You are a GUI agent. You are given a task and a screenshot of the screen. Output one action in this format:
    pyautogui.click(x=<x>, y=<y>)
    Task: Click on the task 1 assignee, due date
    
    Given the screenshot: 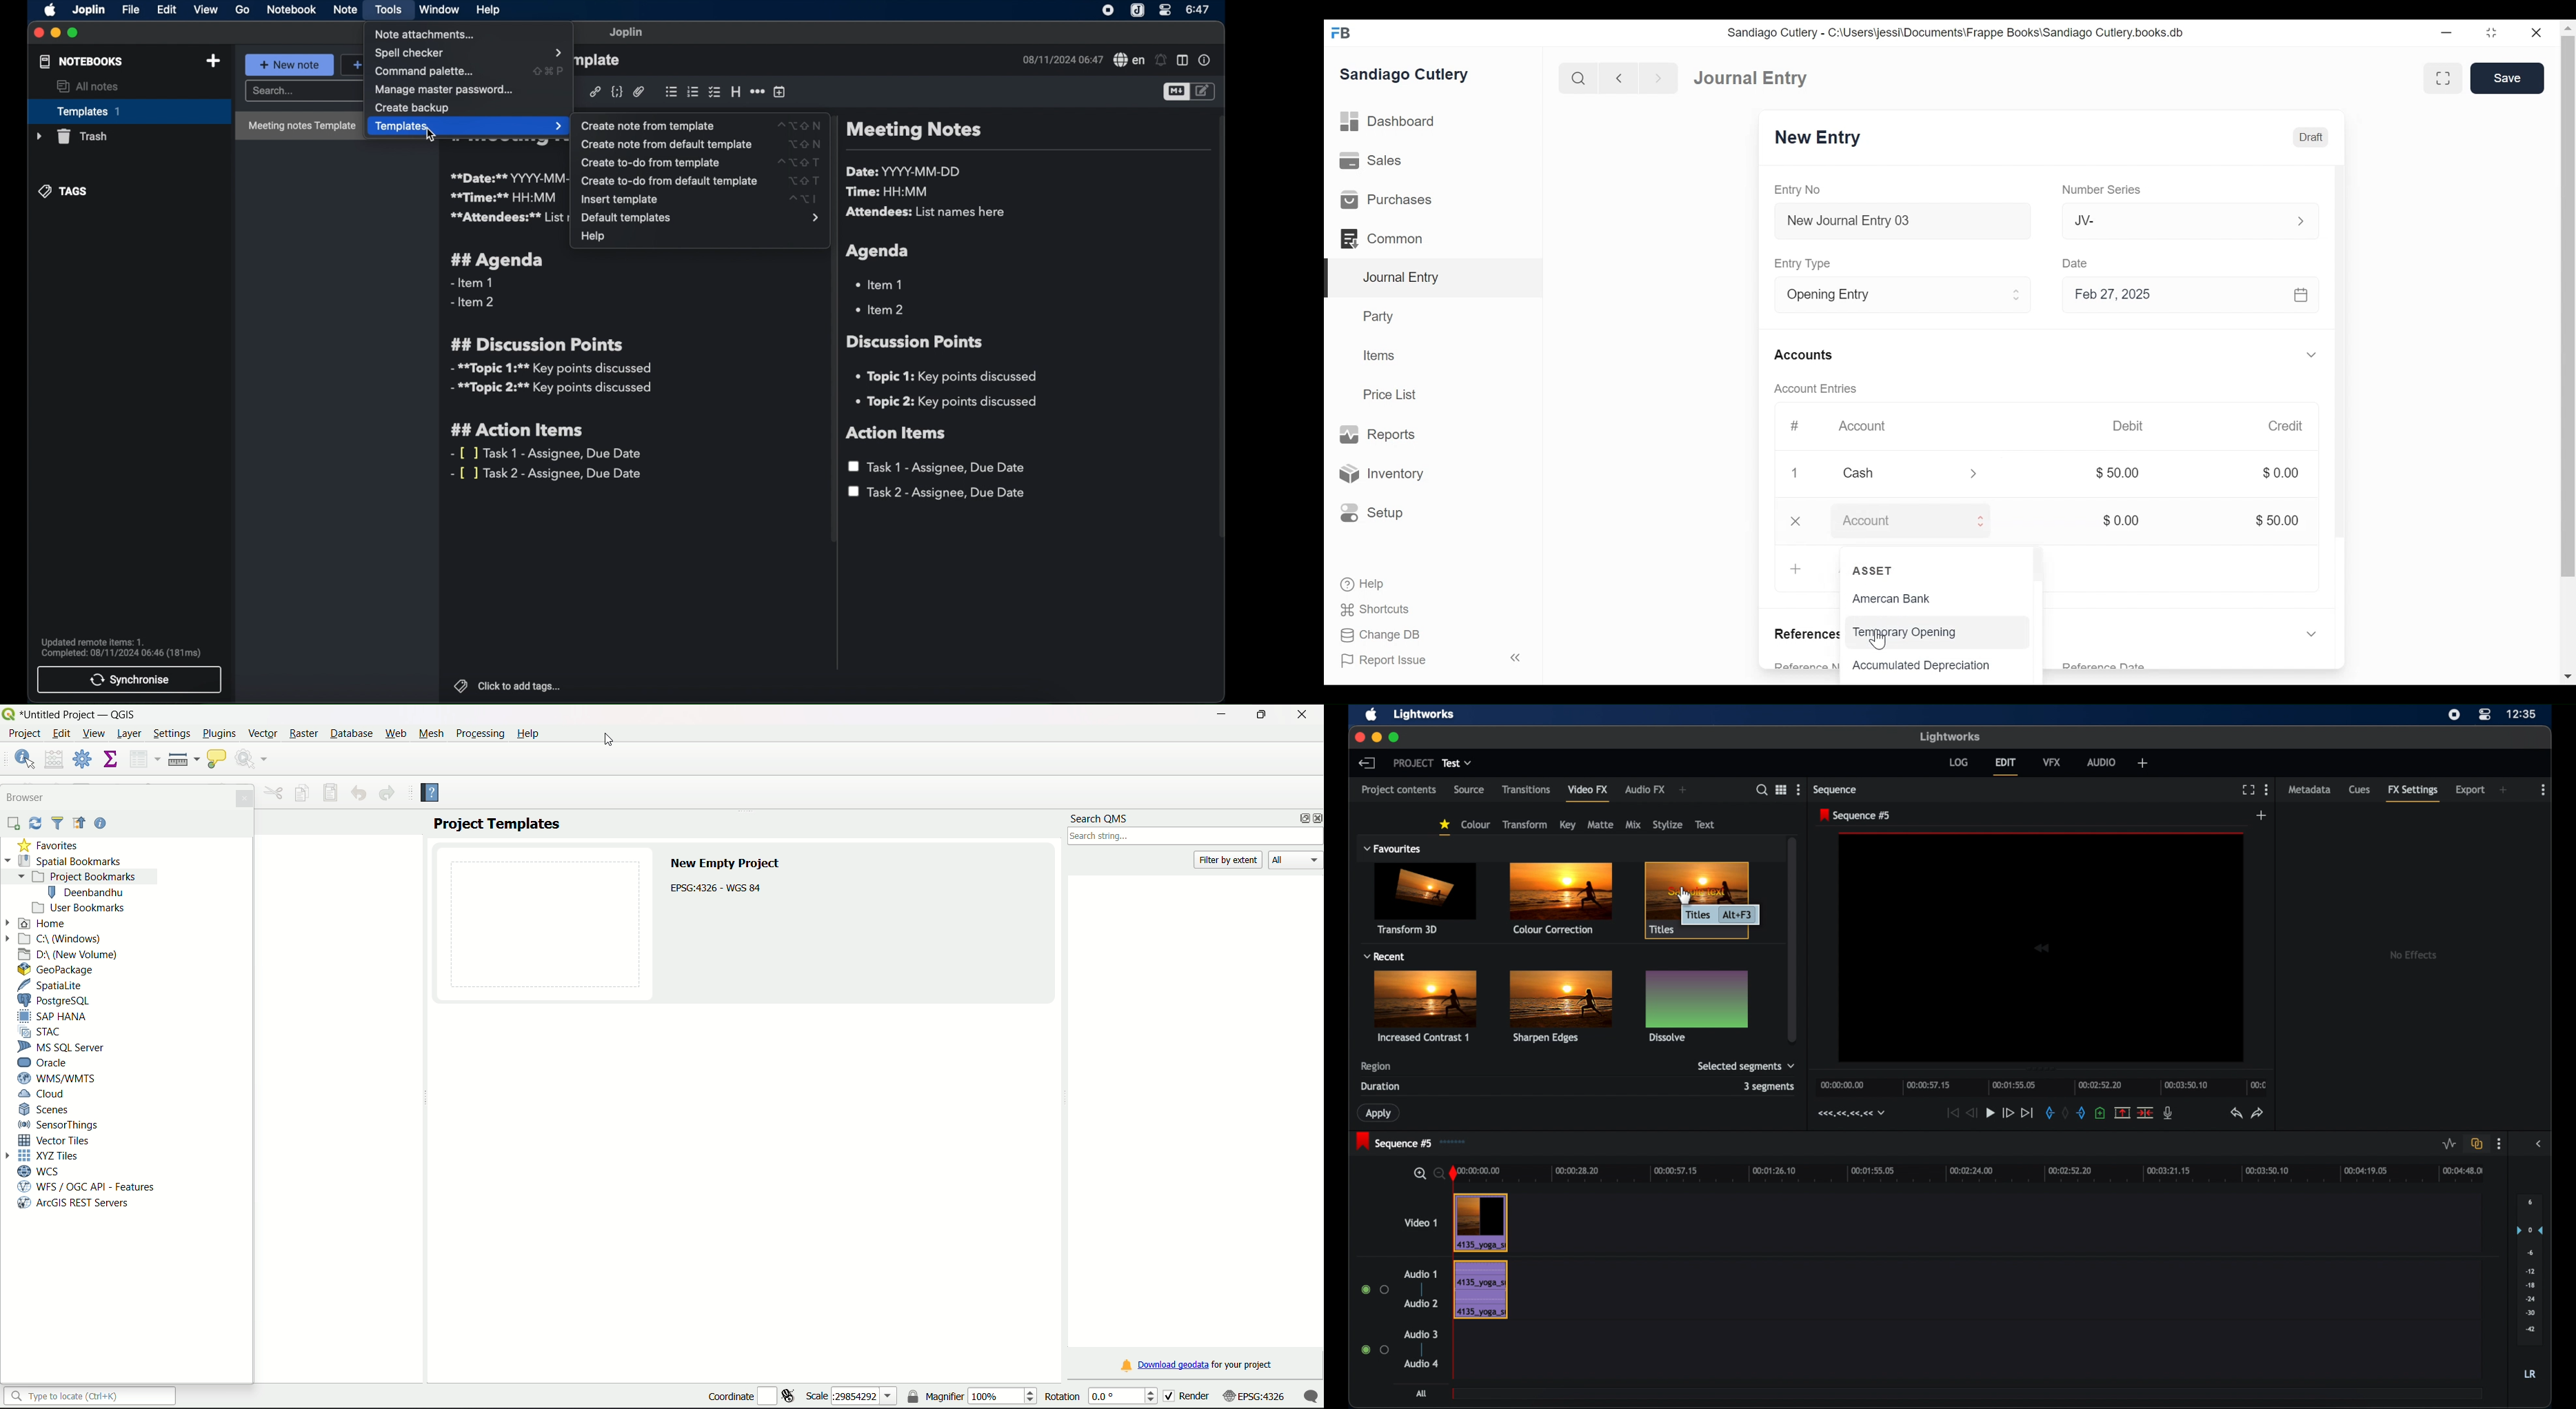 What is the action you would take?
    pyautogui.click(x=940, y=467)
    